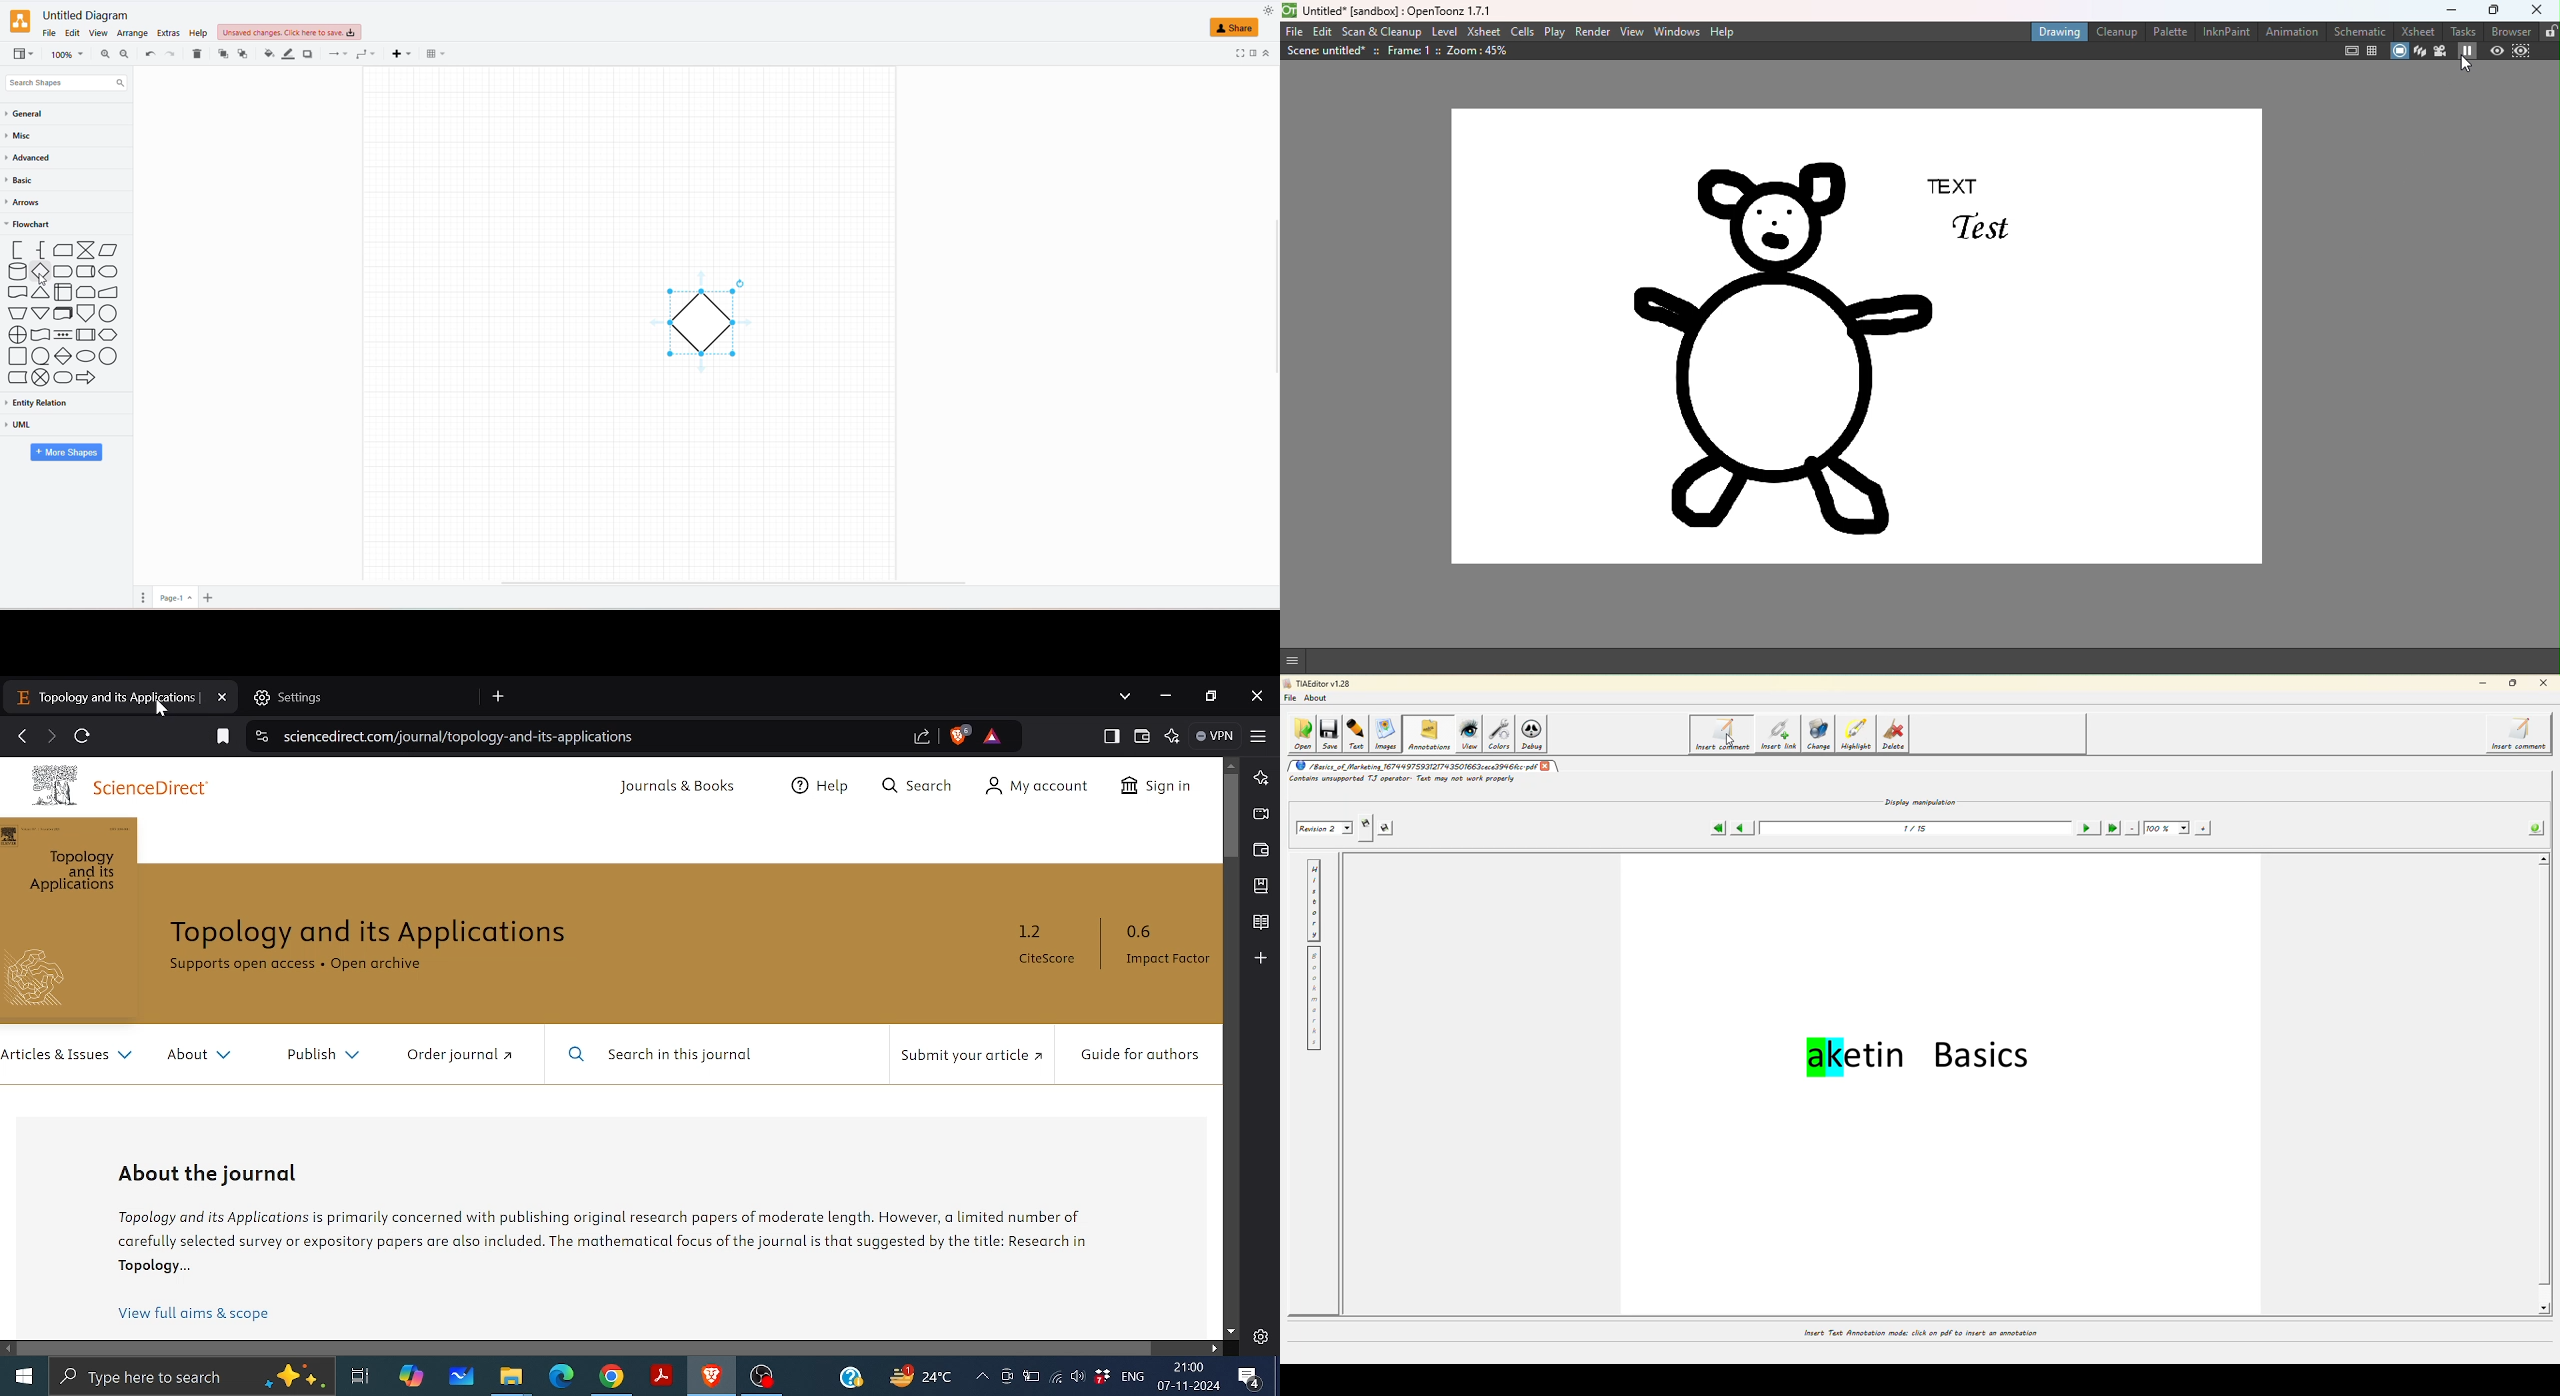 The height and width of the screenshot is (1400, 2576). What do you see at coordinates (1258, 734) in the screenshot?
I see `Customize and control brave` at bounding box center [1258, 734].